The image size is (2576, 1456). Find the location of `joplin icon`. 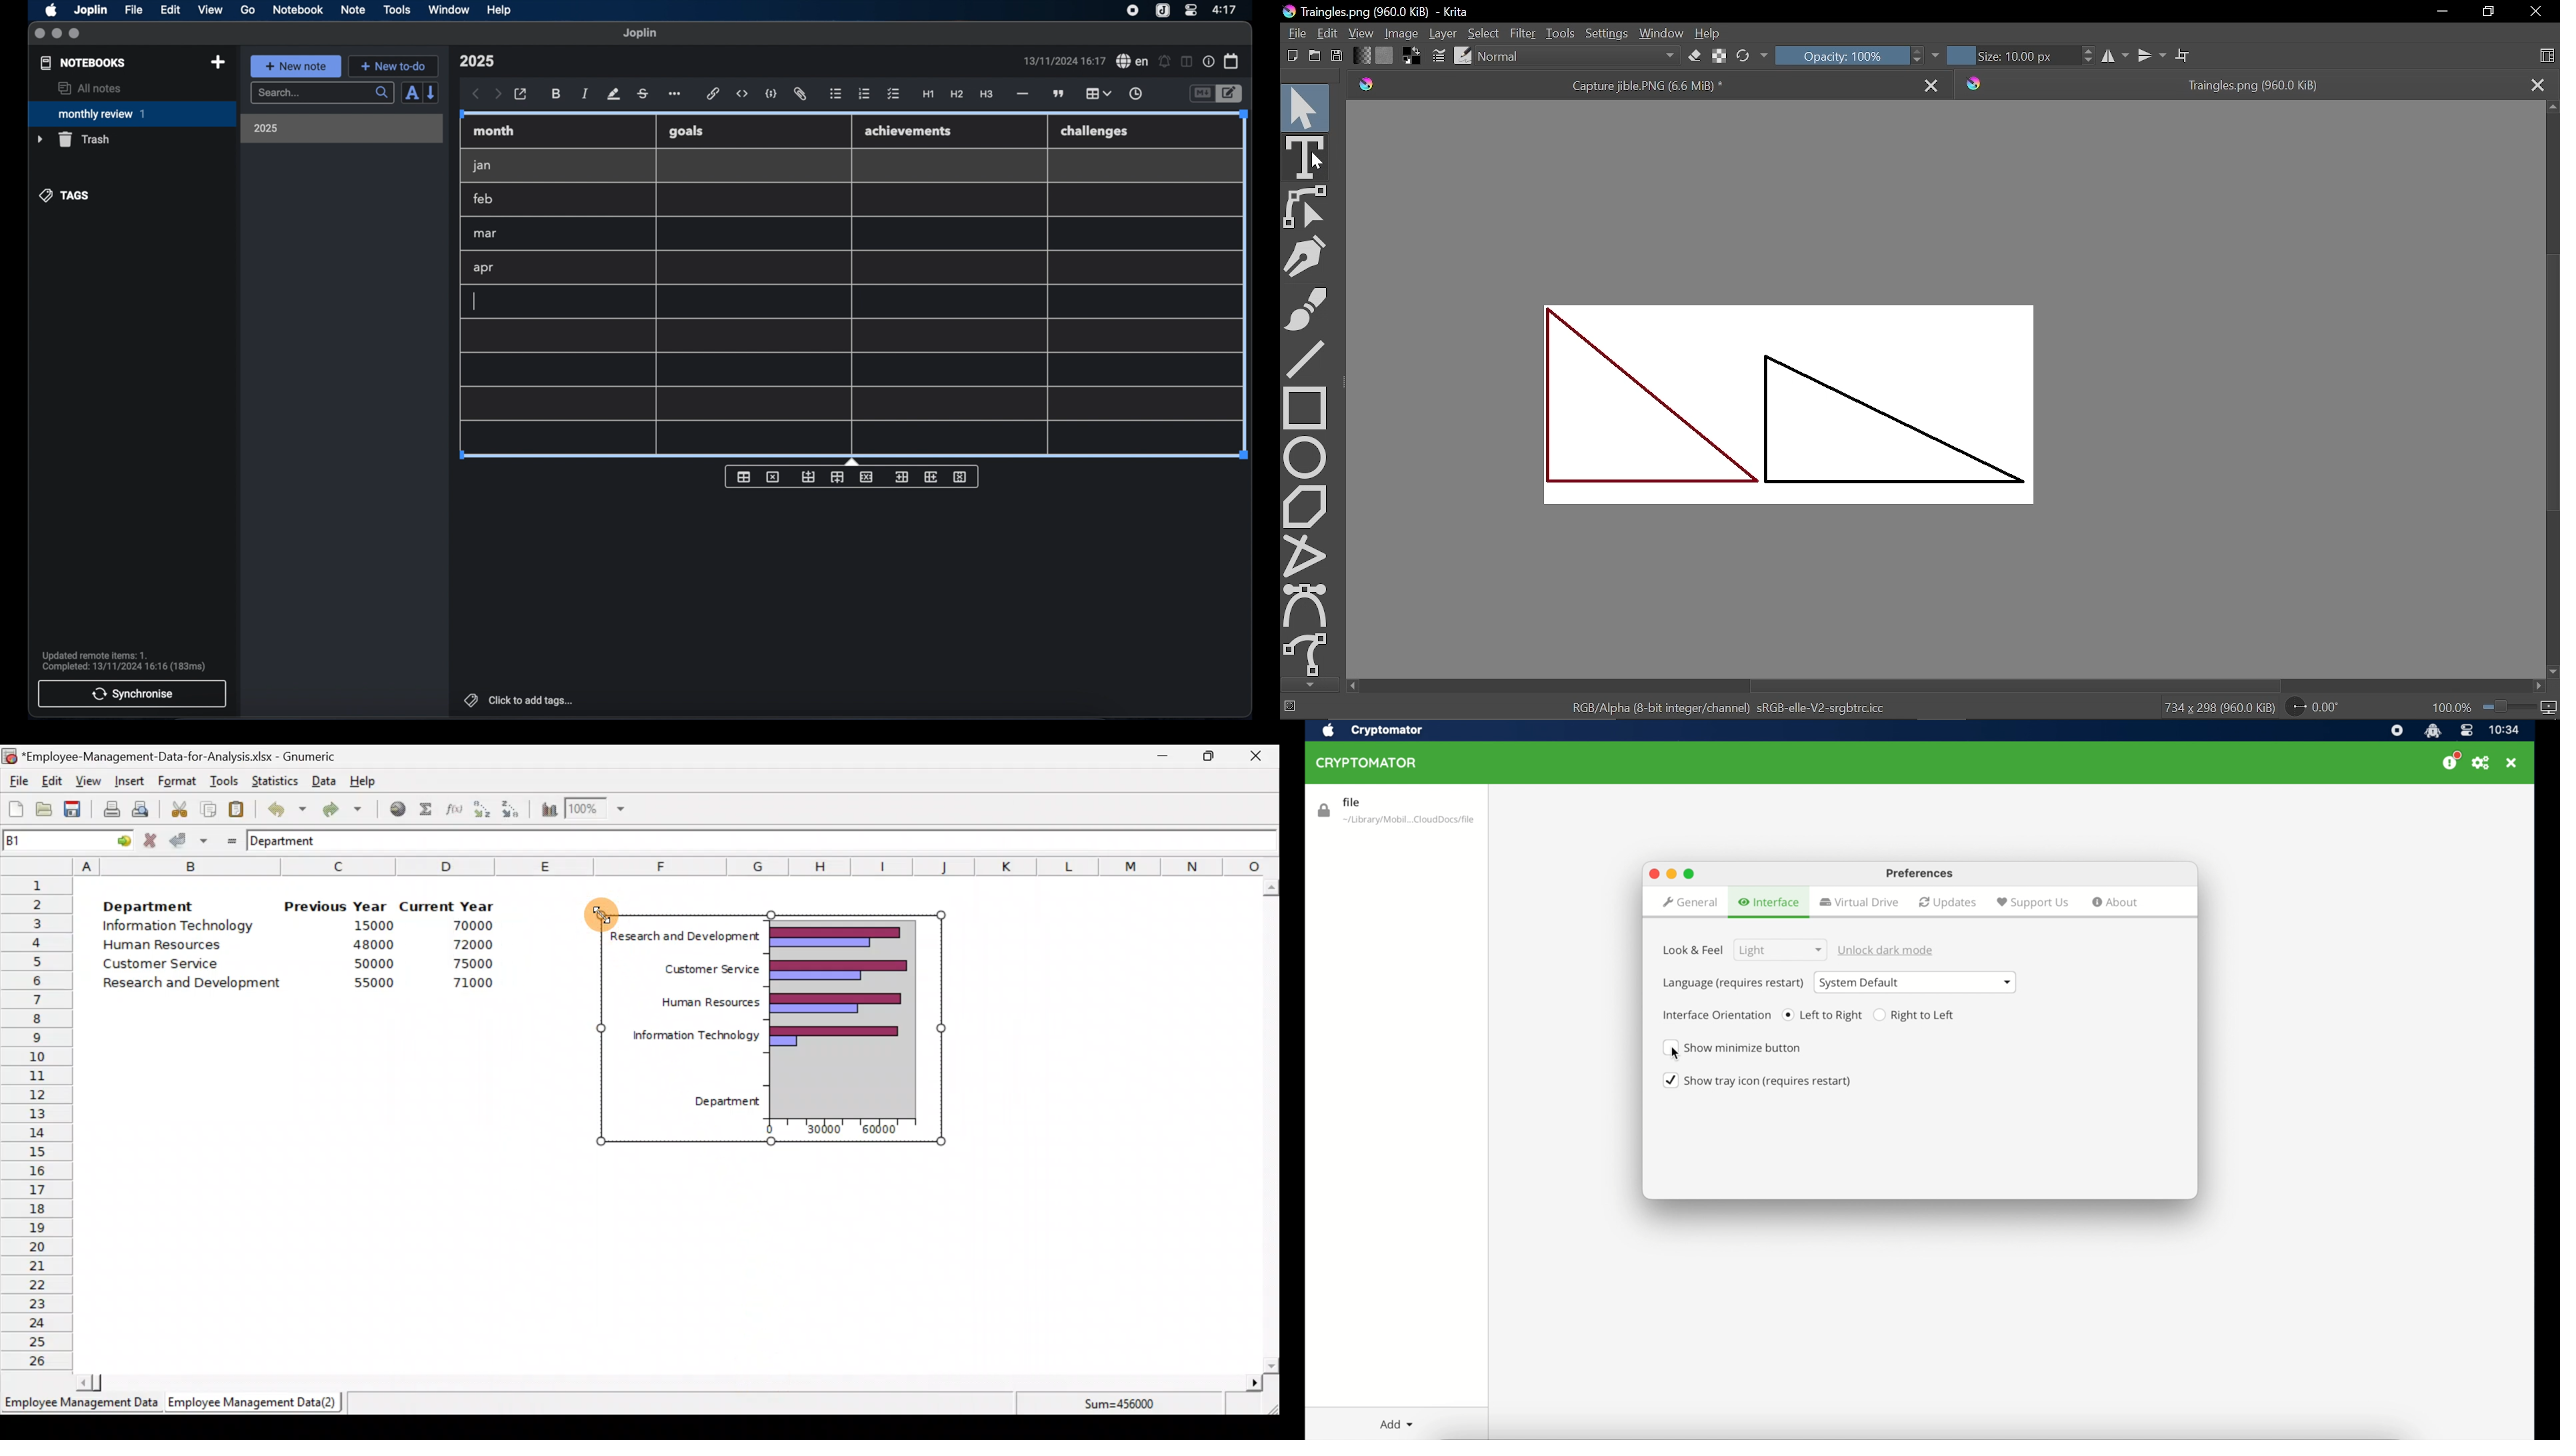

joplin icon is located at coordinates (1161, 11).